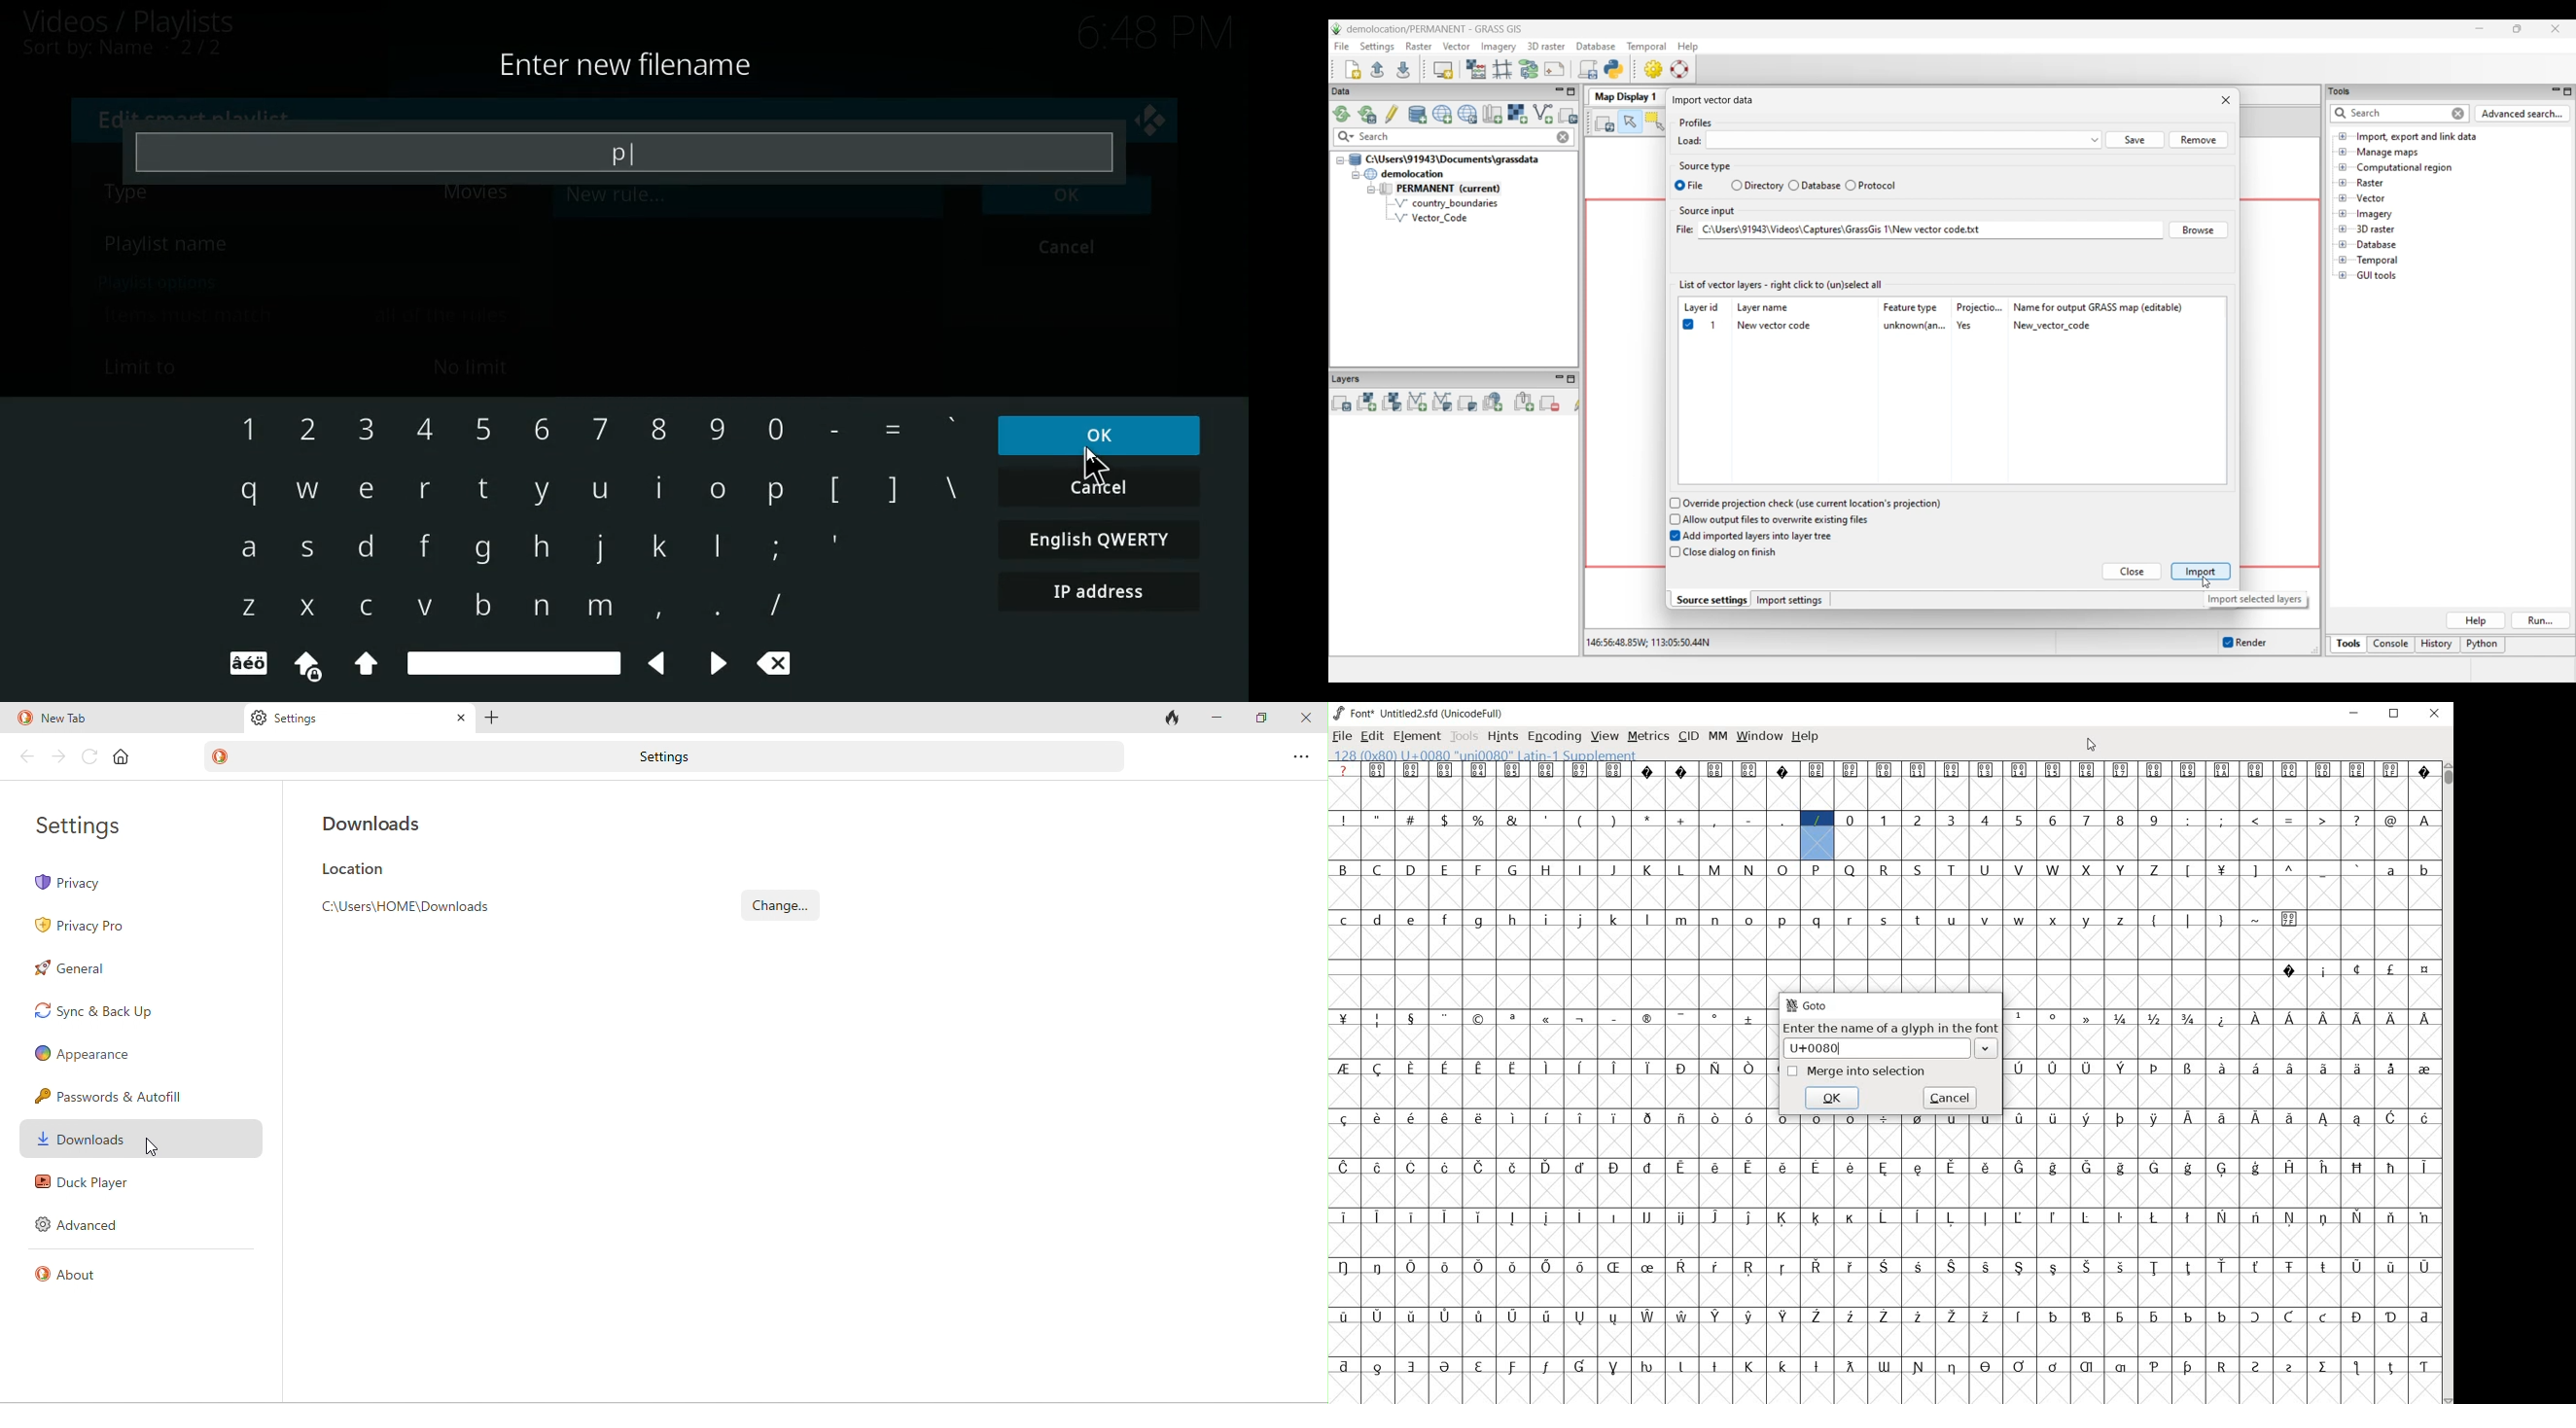  I want to click on W, so click(305, 488).